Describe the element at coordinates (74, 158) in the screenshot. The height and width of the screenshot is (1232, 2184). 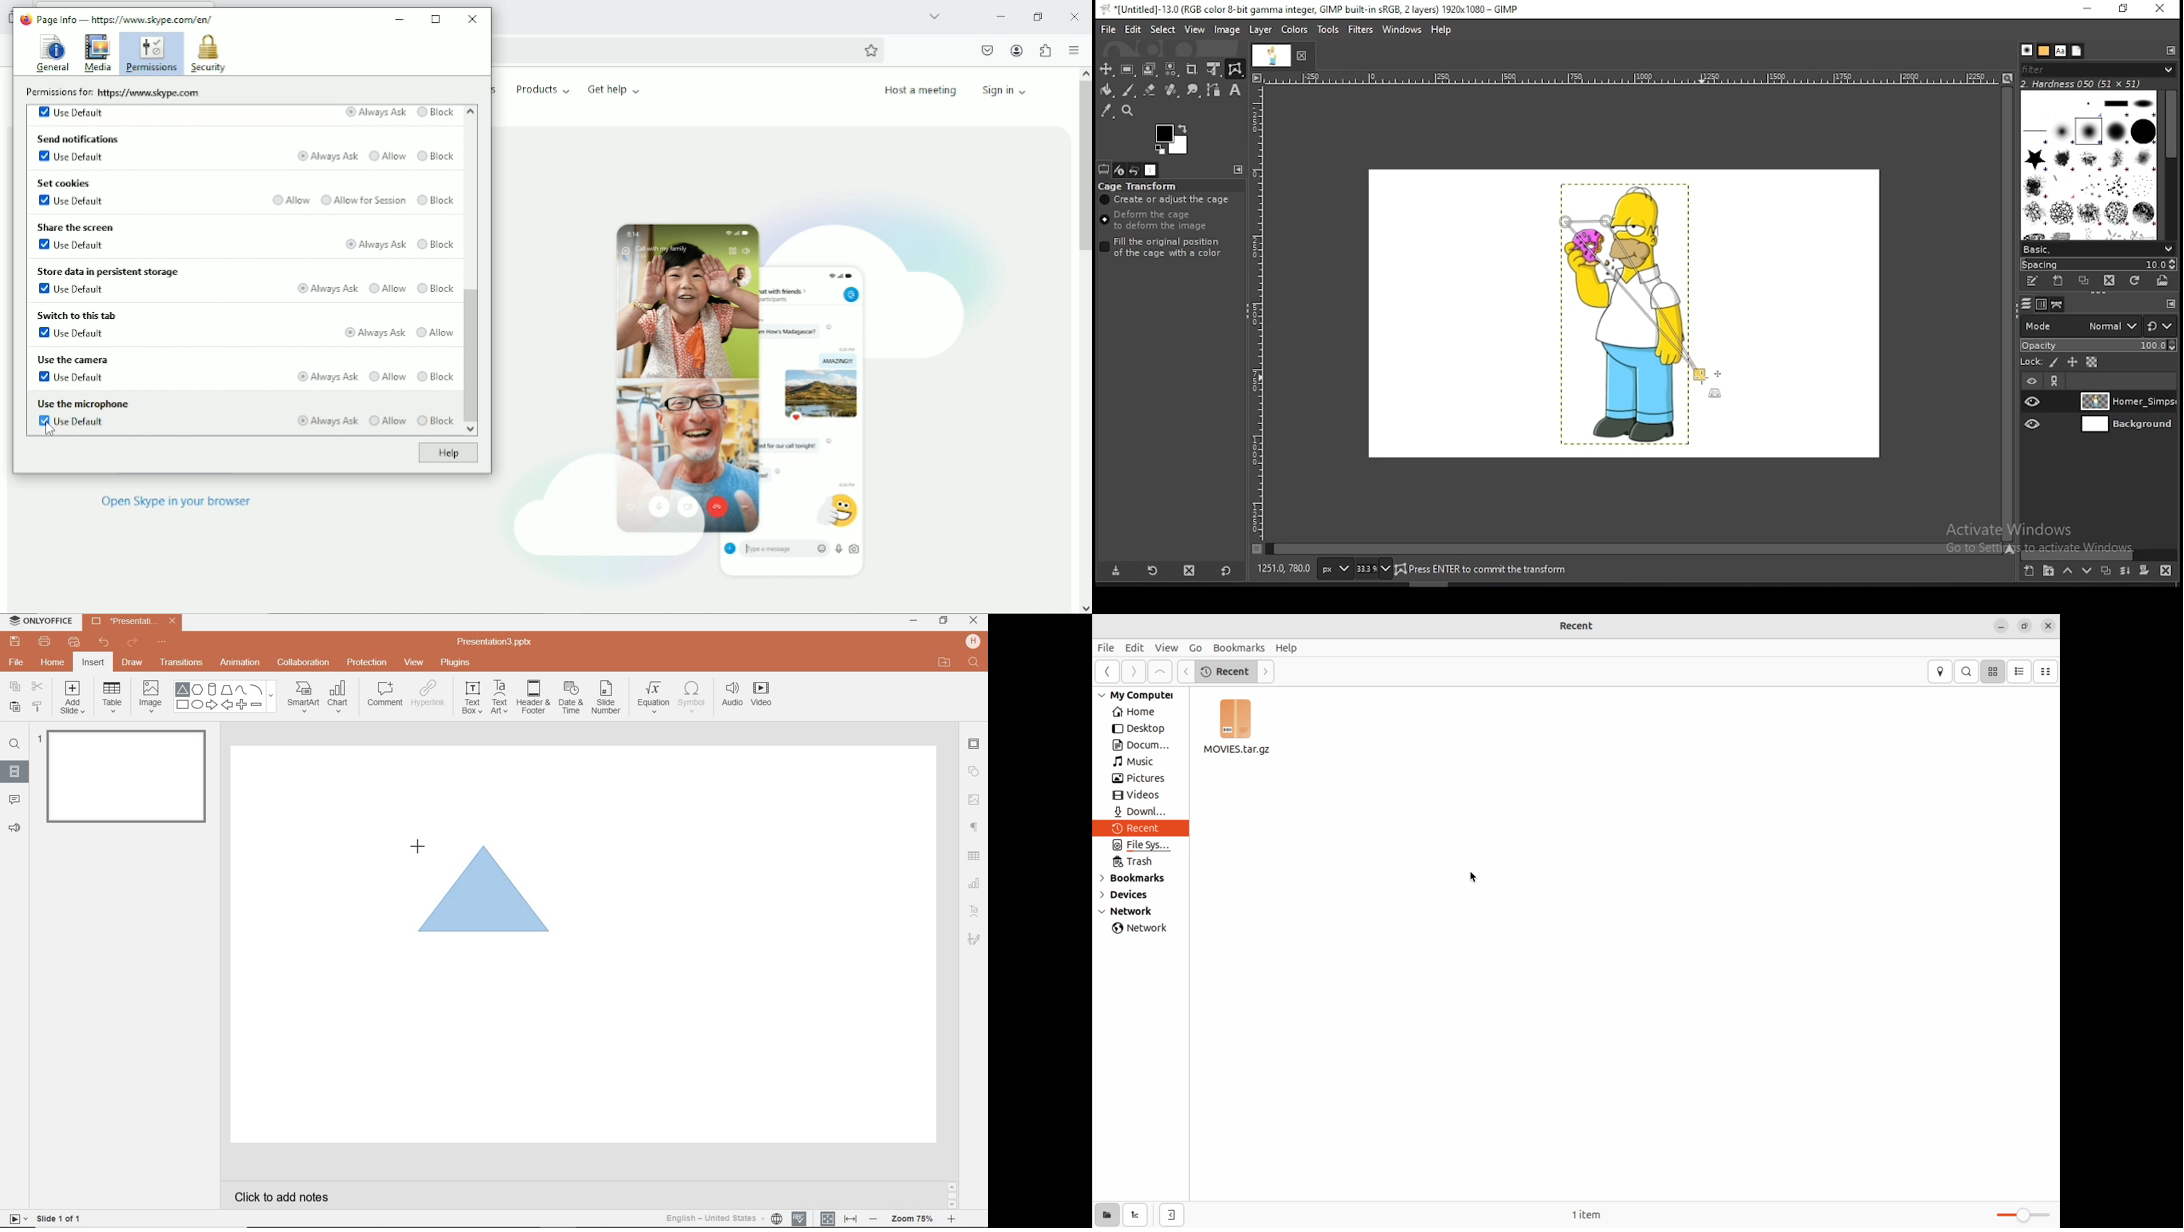
I see `Use default` at that location.